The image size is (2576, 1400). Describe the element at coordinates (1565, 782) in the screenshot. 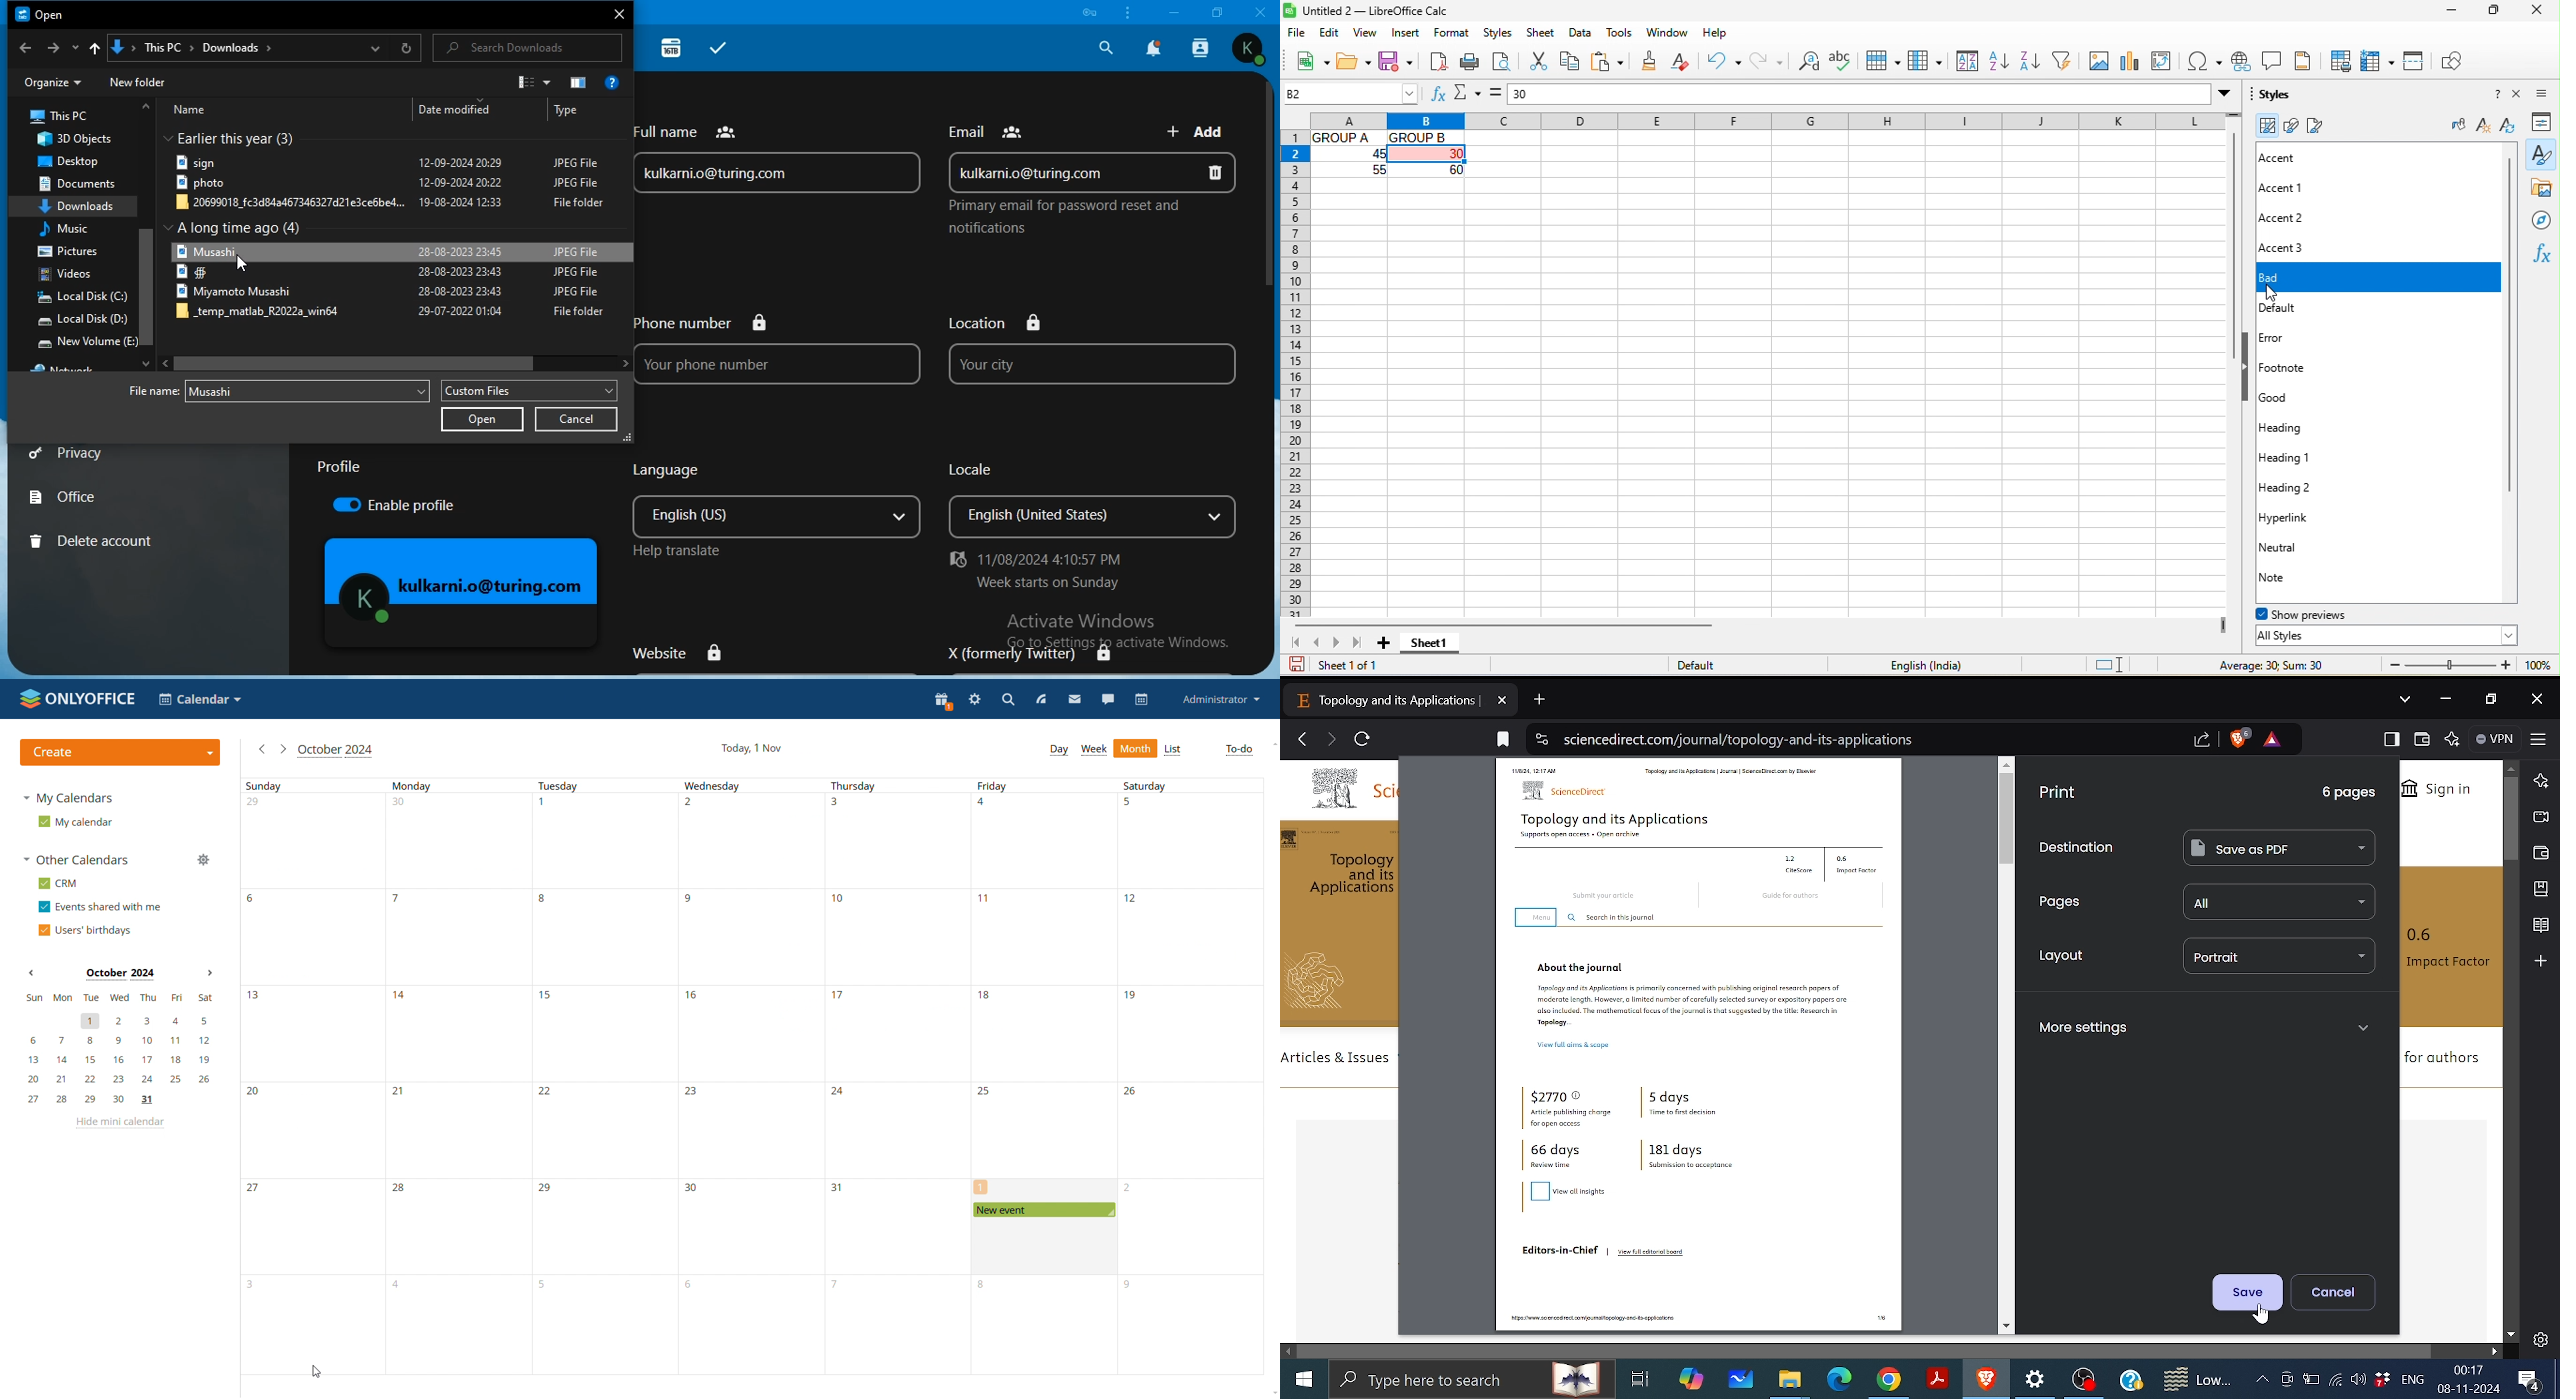

I see `sciencedirect` at that location.